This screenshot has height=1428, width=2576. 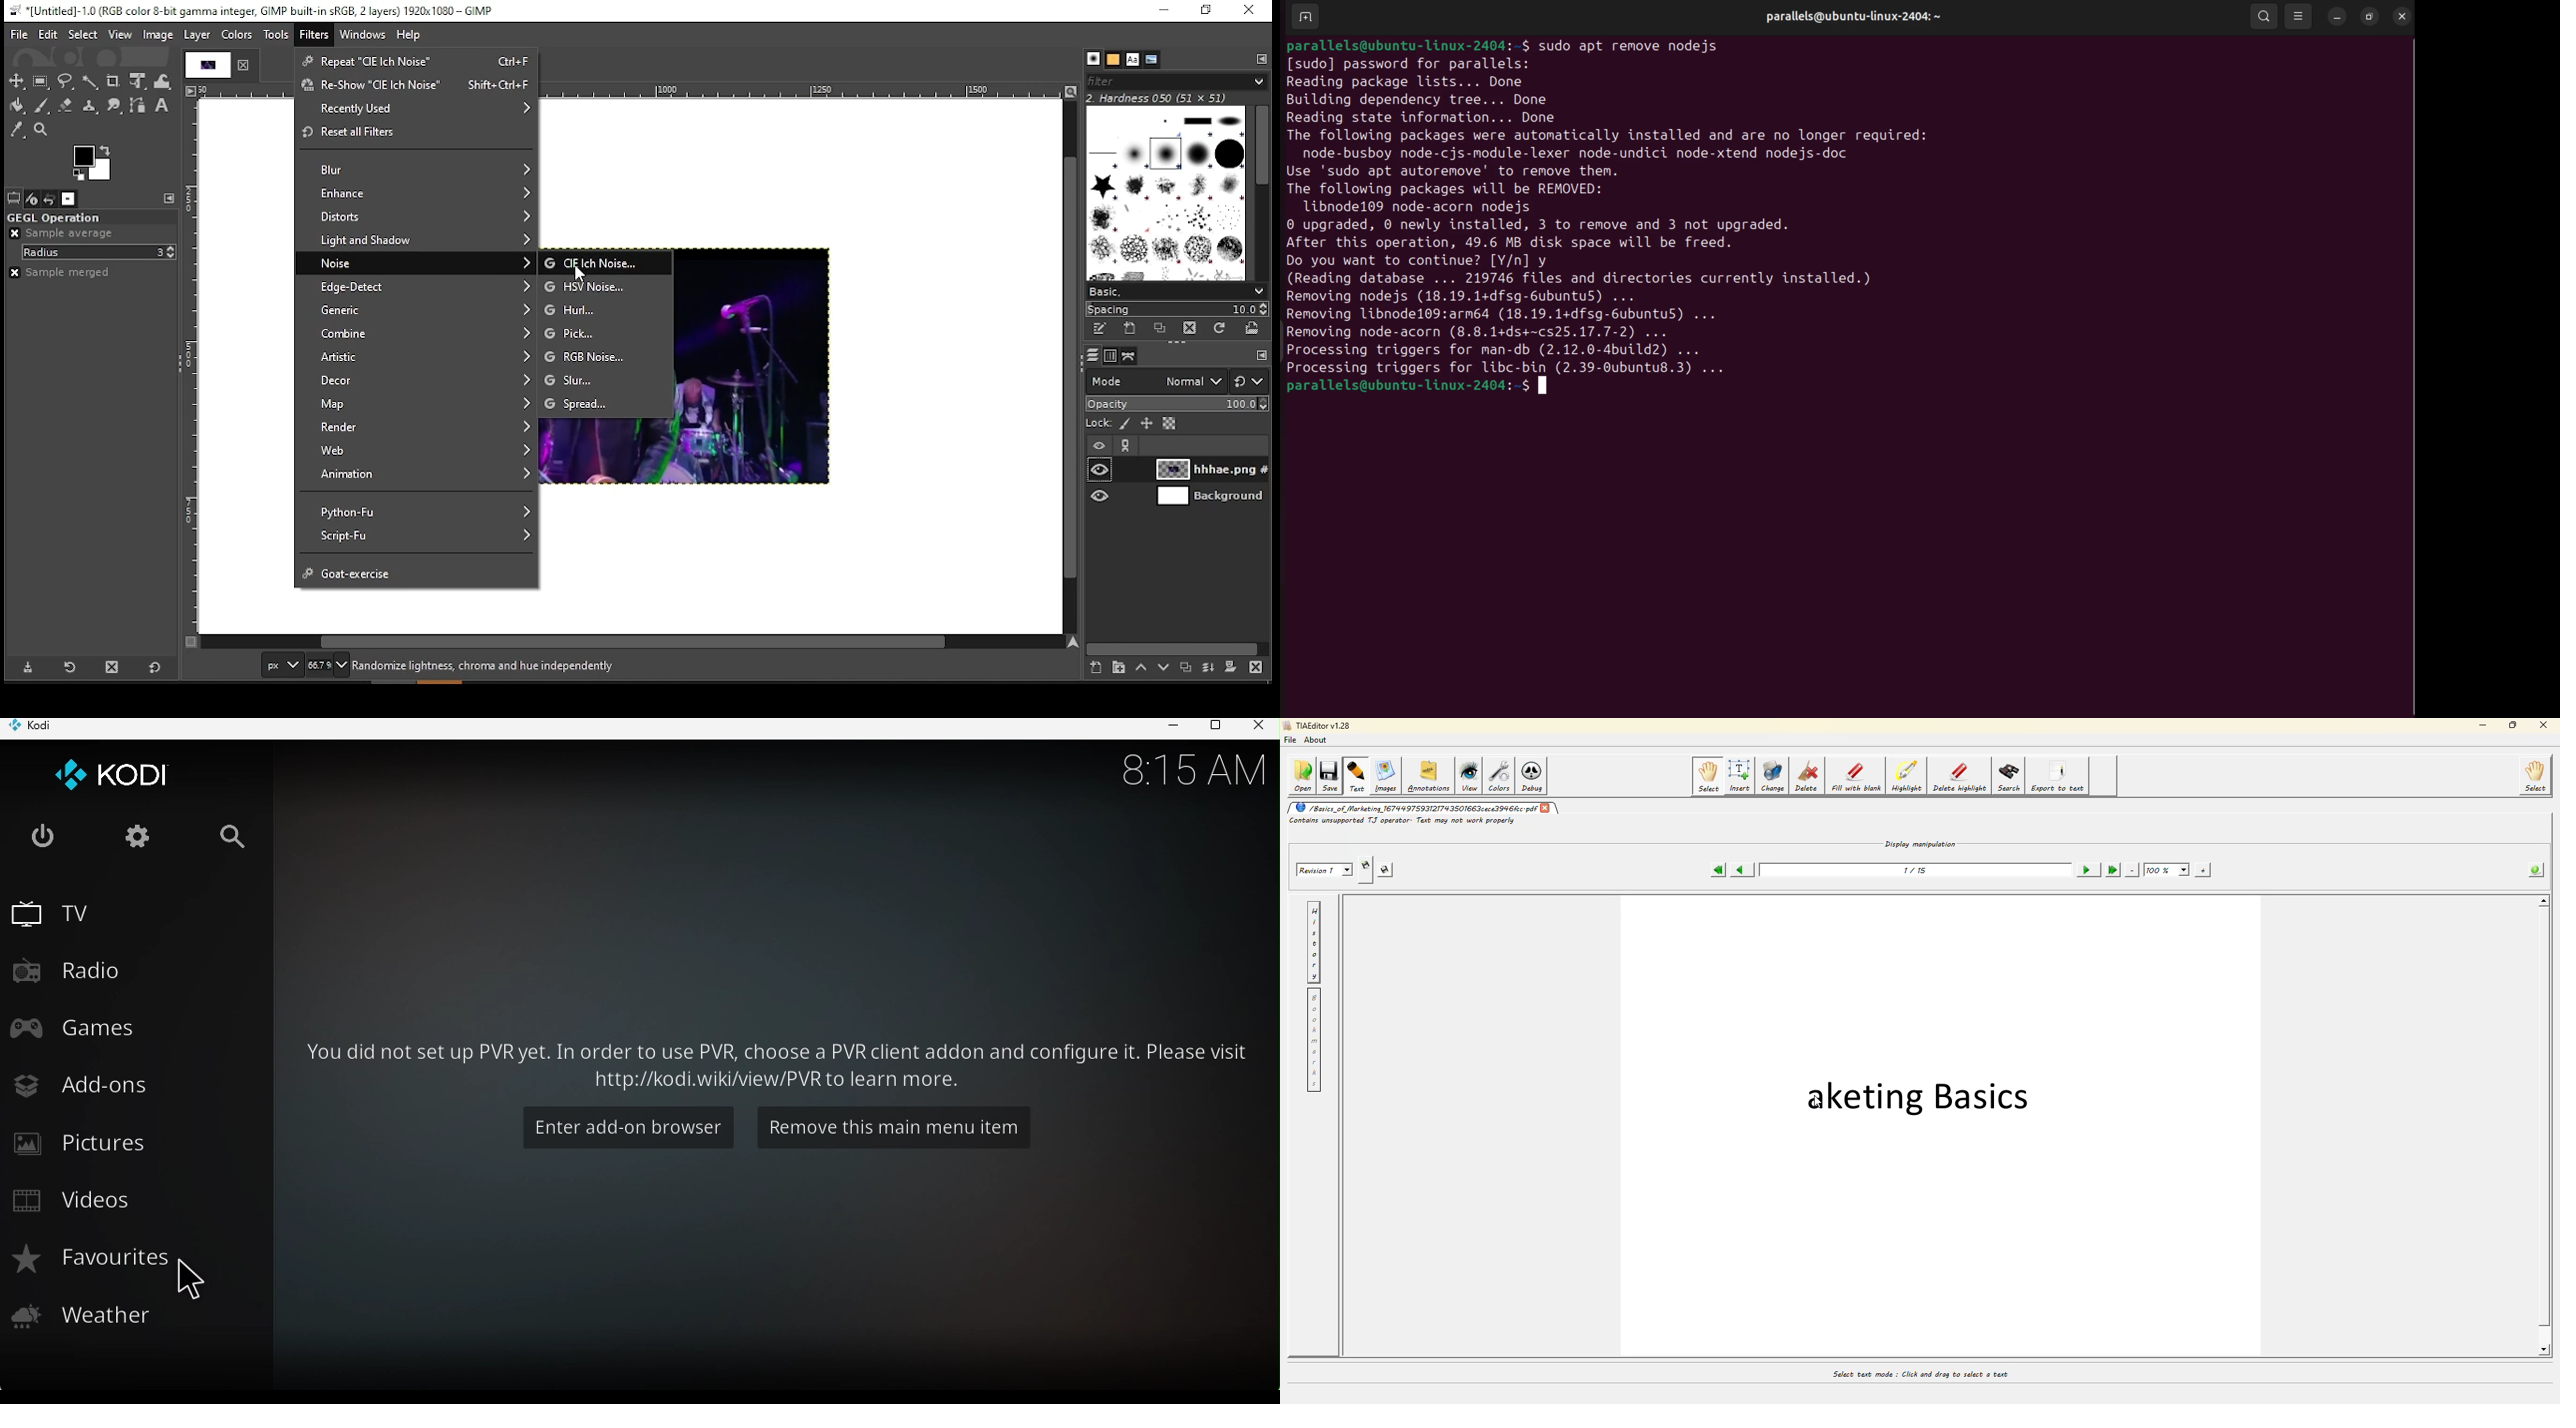 What do you see at coordinates (281, 665) in the screenshot?
I see `units` at bounding box center [281, 665].